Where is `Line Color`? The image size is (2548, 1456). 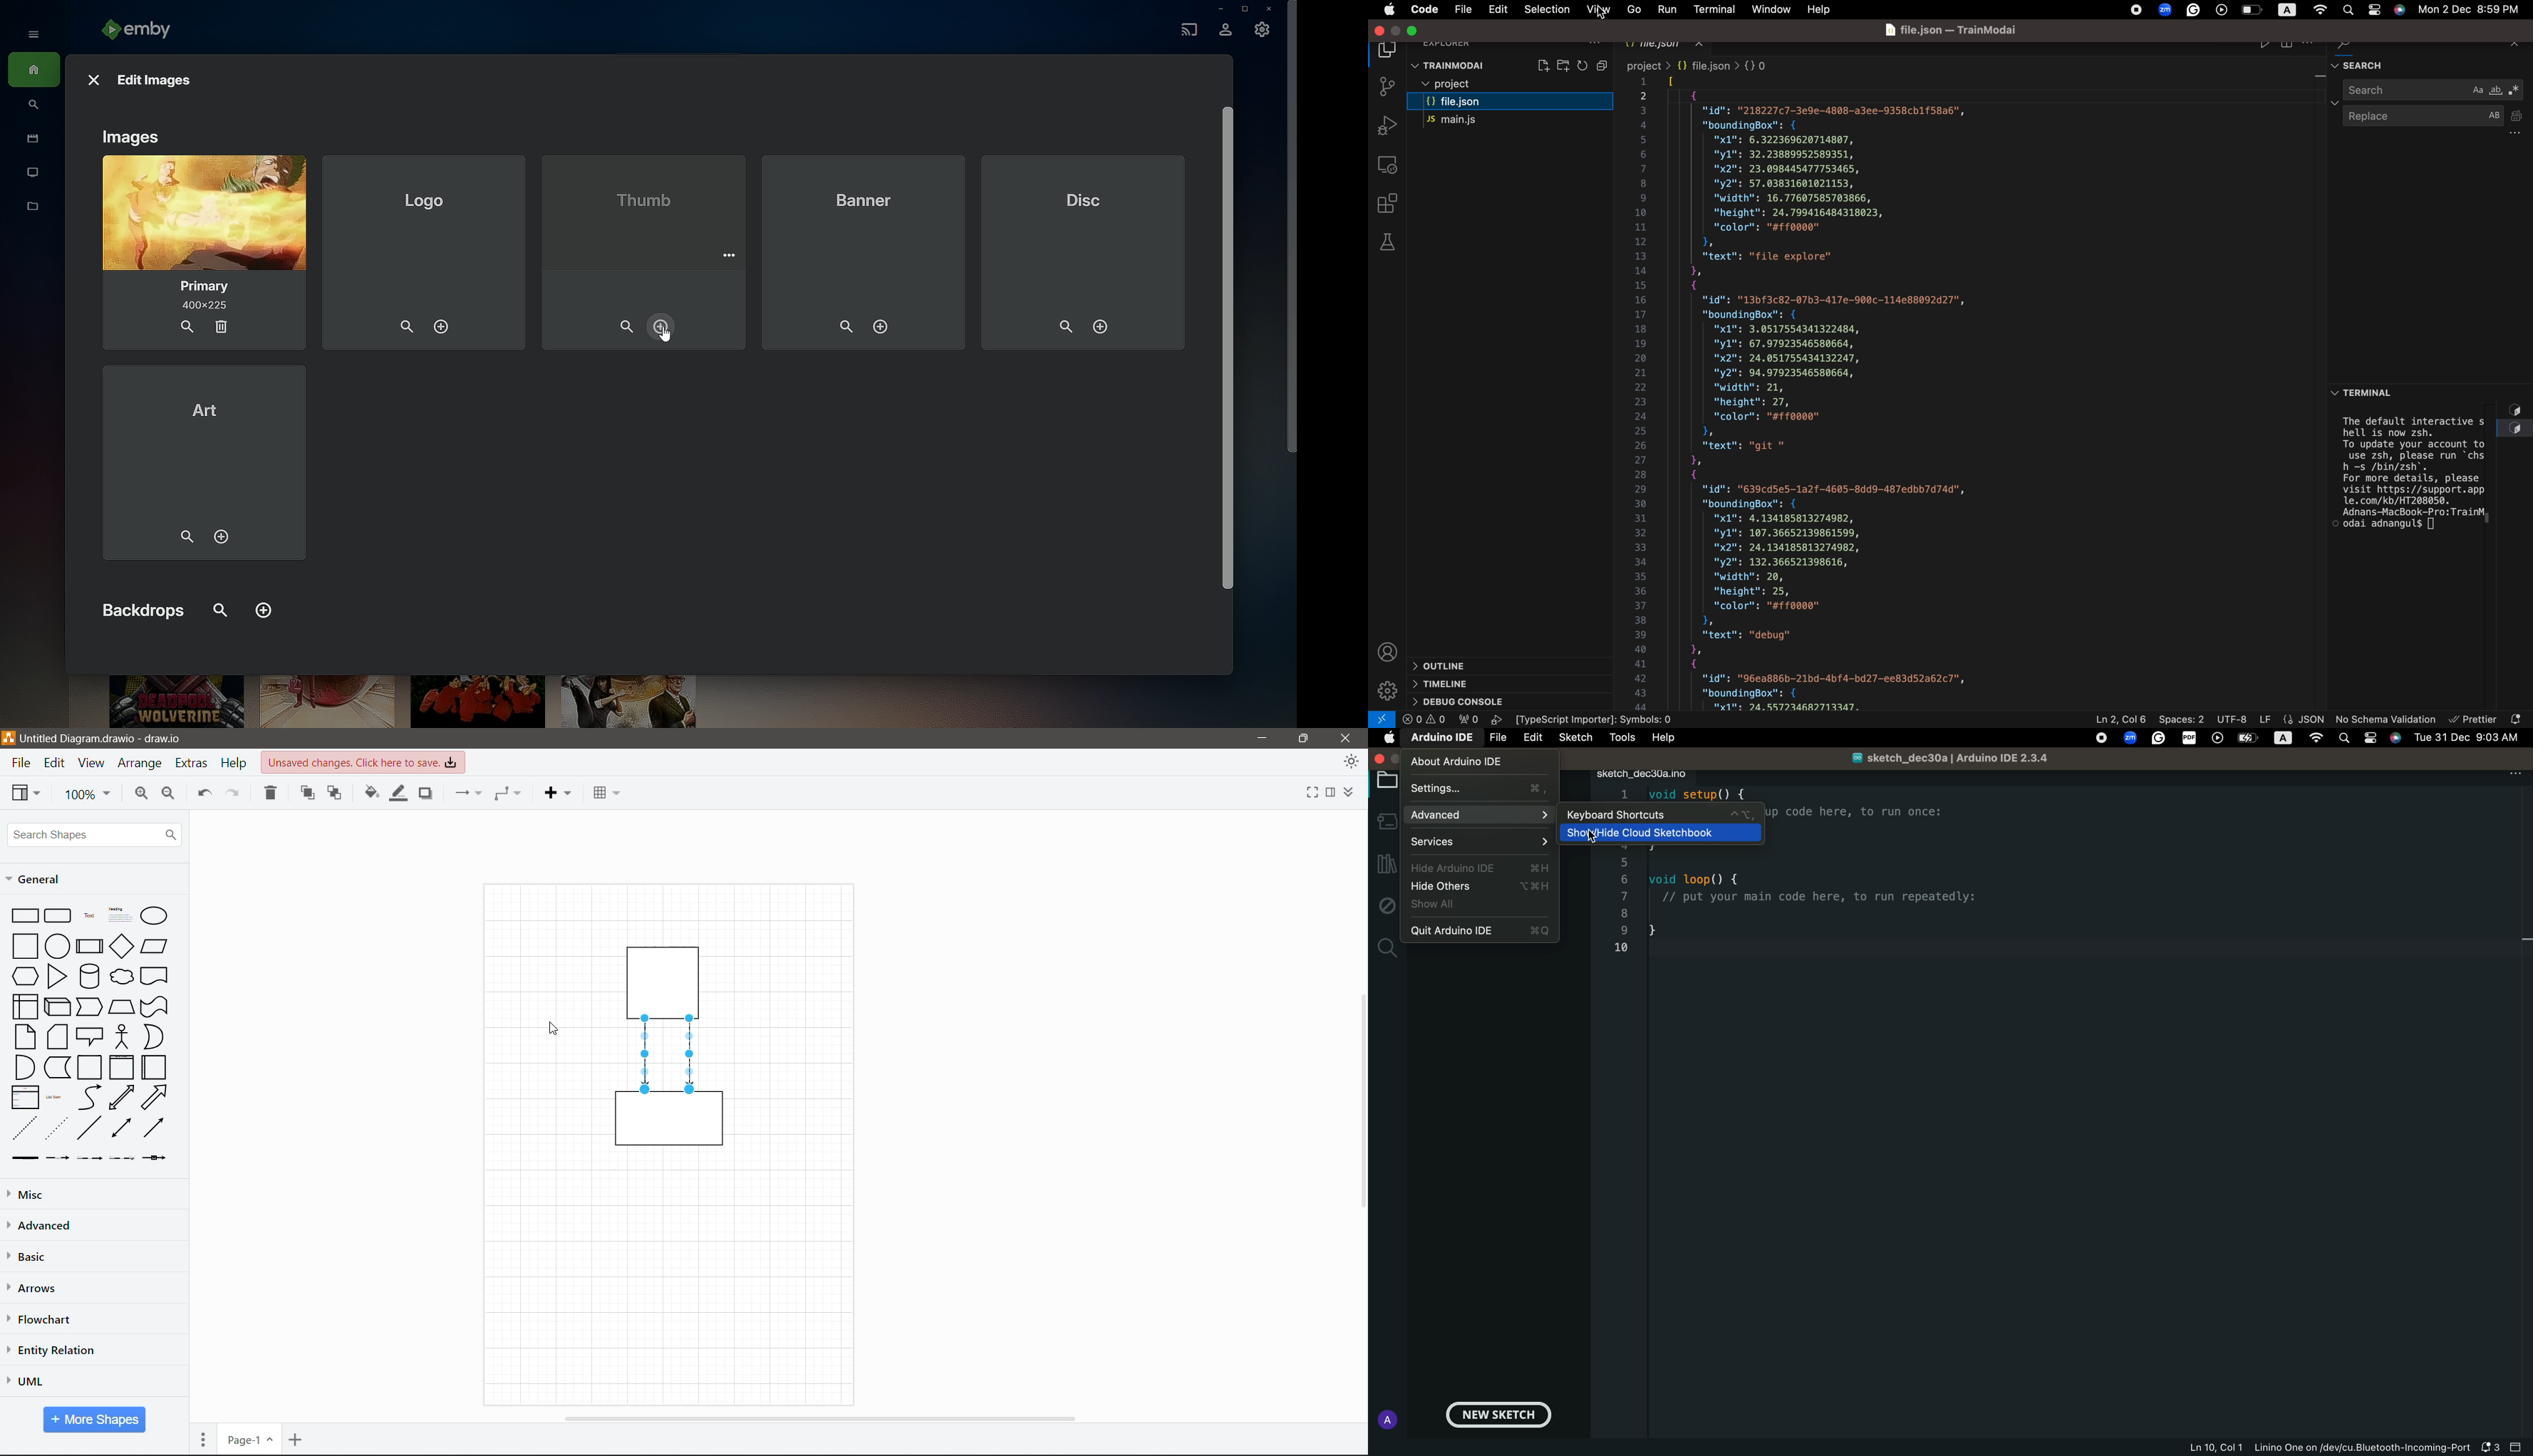
Line Color is located at coordinates (396, 794).